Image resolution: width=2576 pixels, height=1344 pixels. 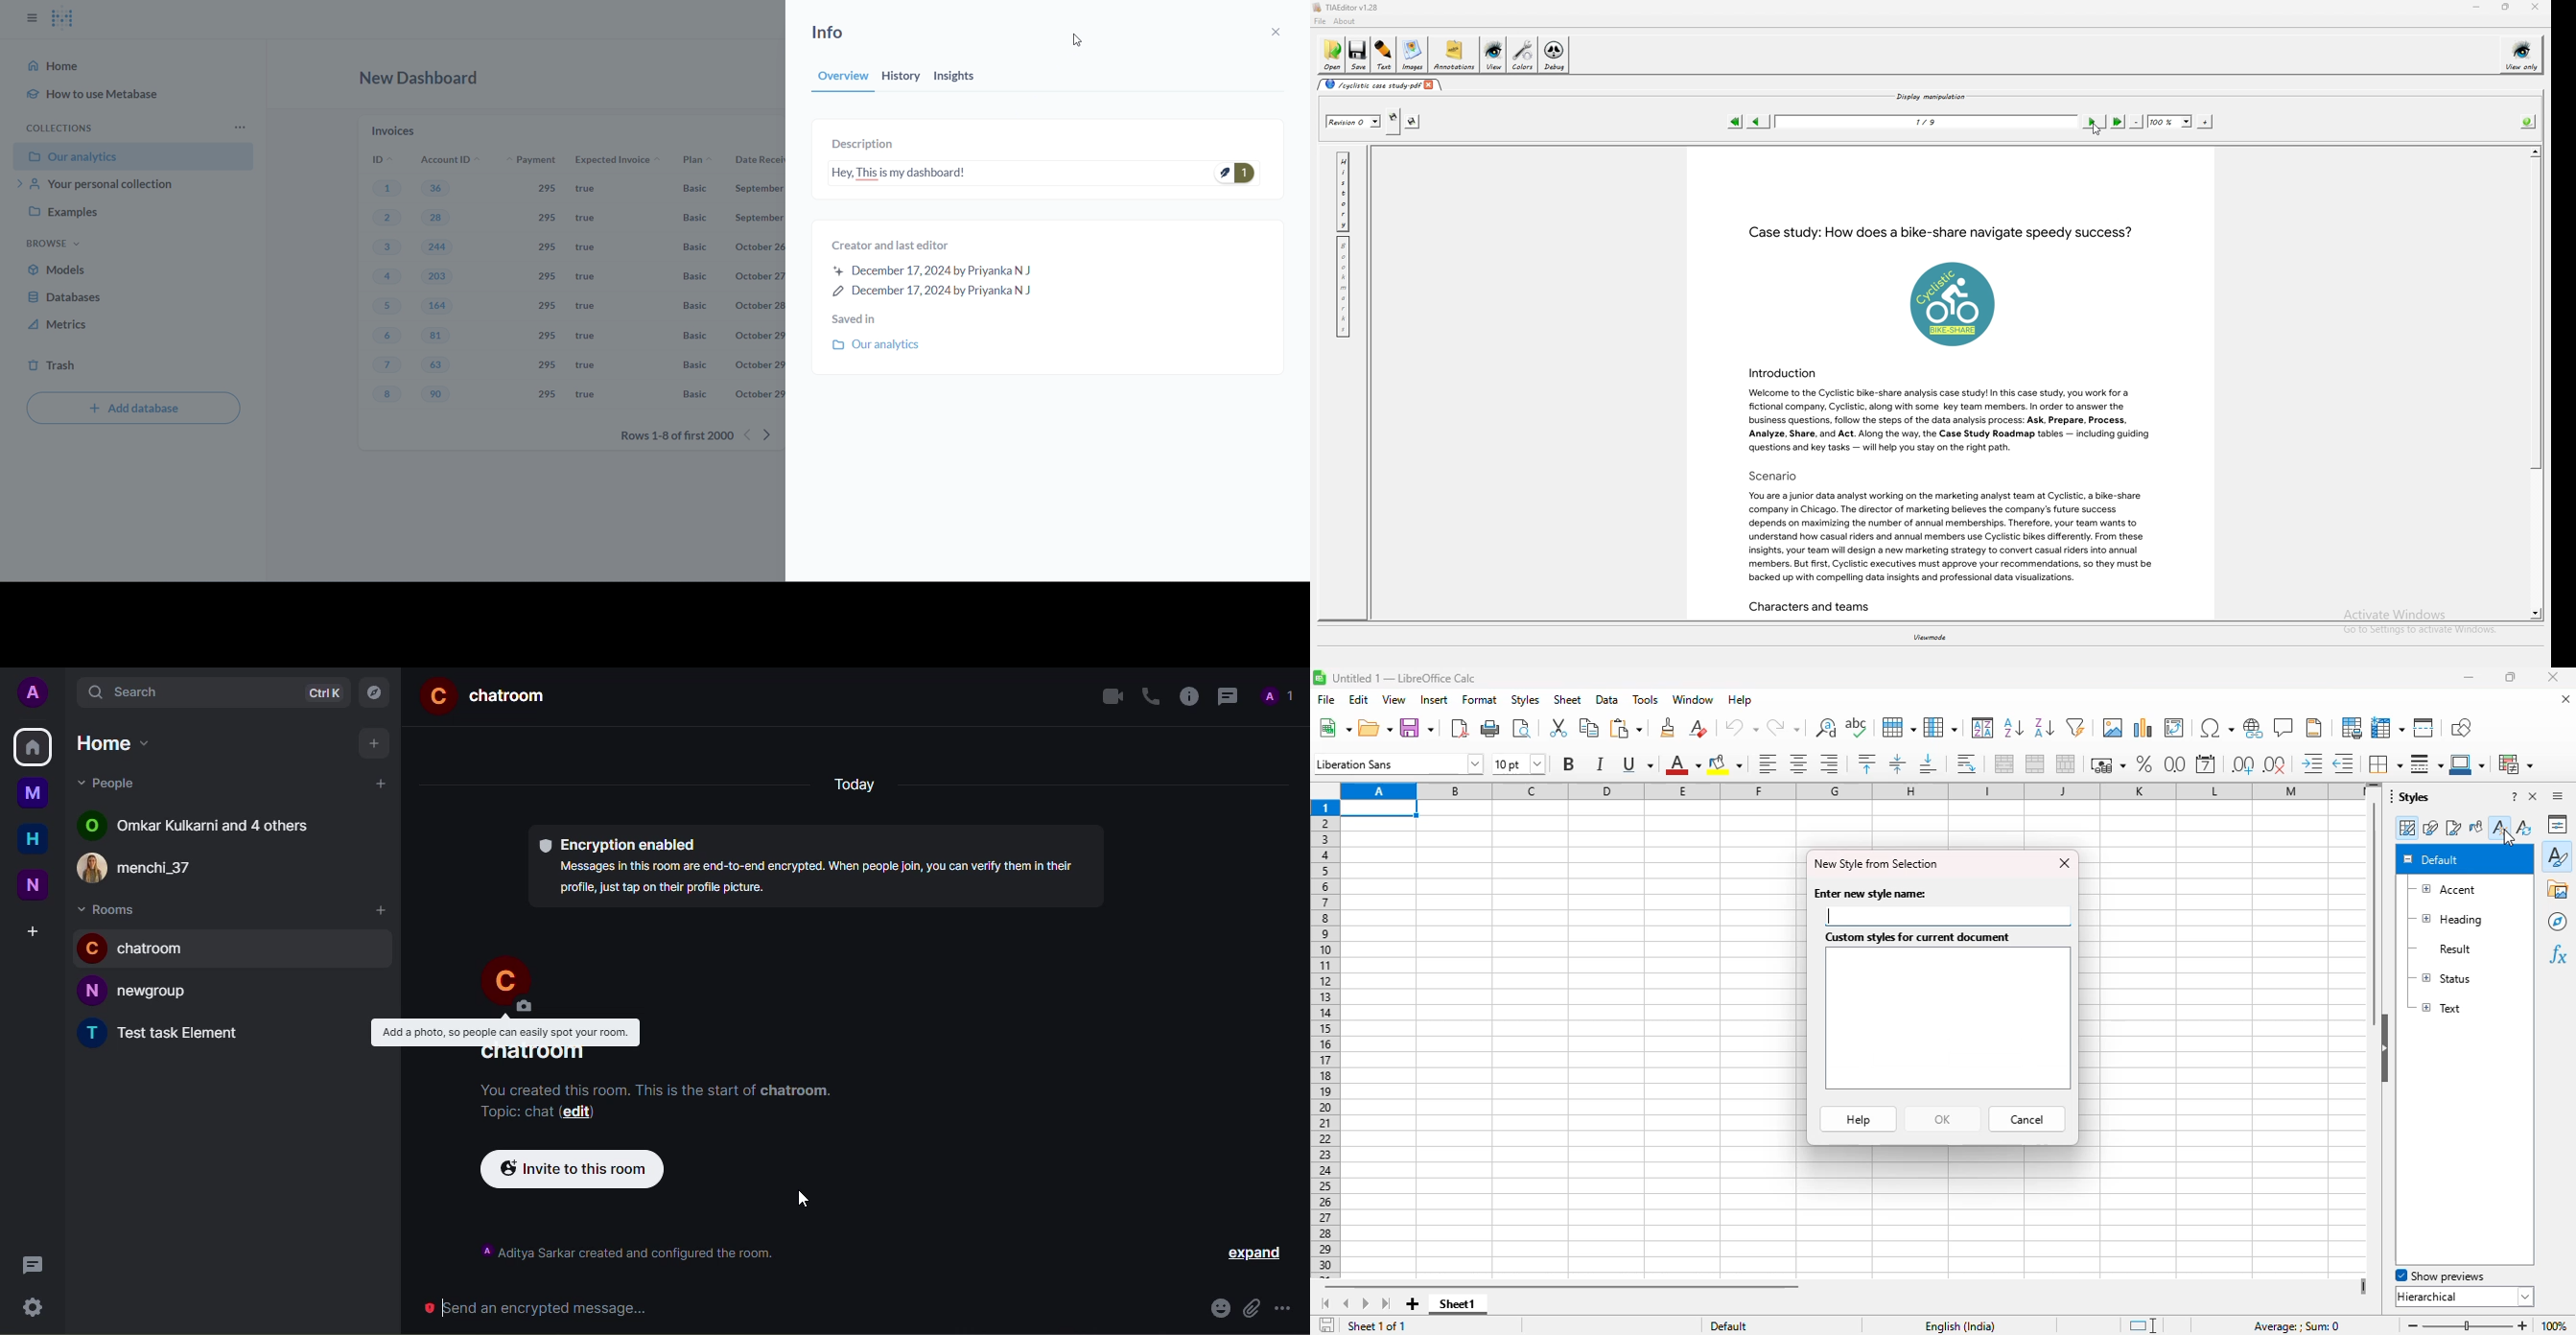 What do you see at coordinates (517, 1112) in the screenshot?
I see `topic: chat` at bounding box center [517, 1112].